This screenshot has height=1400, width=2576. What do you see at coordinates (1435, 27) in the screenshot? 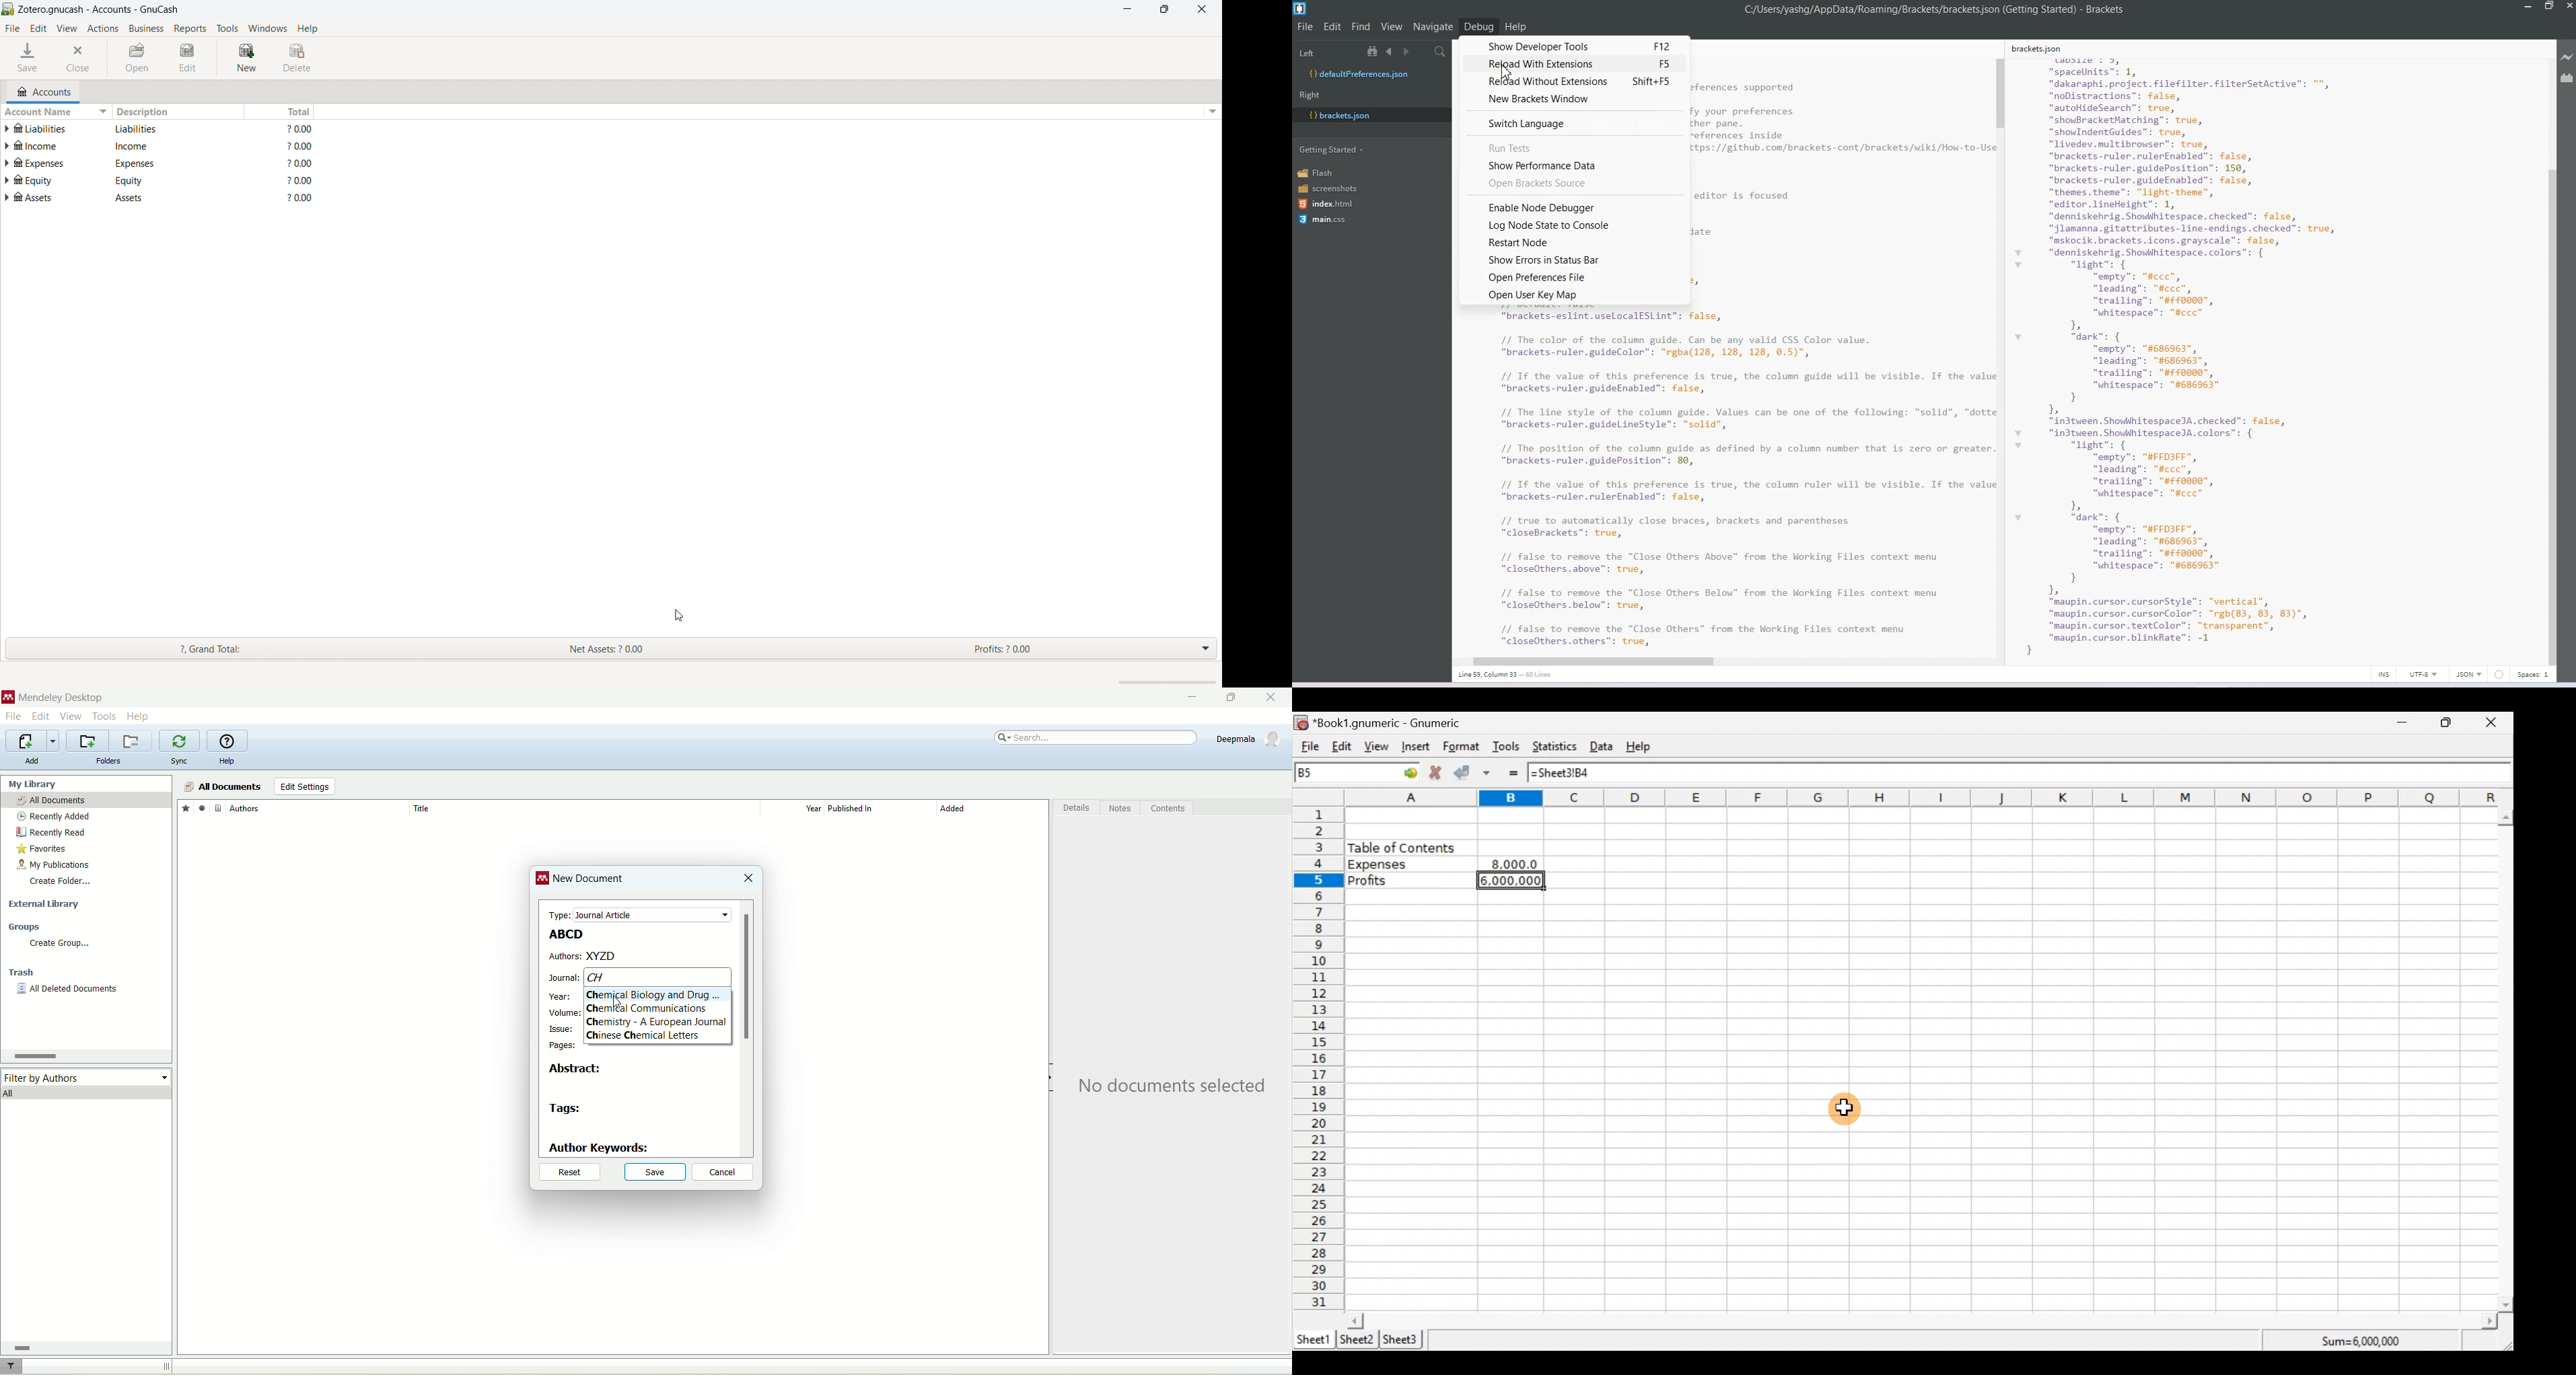
I see `Navigate` at bounding box center [1435, 27].